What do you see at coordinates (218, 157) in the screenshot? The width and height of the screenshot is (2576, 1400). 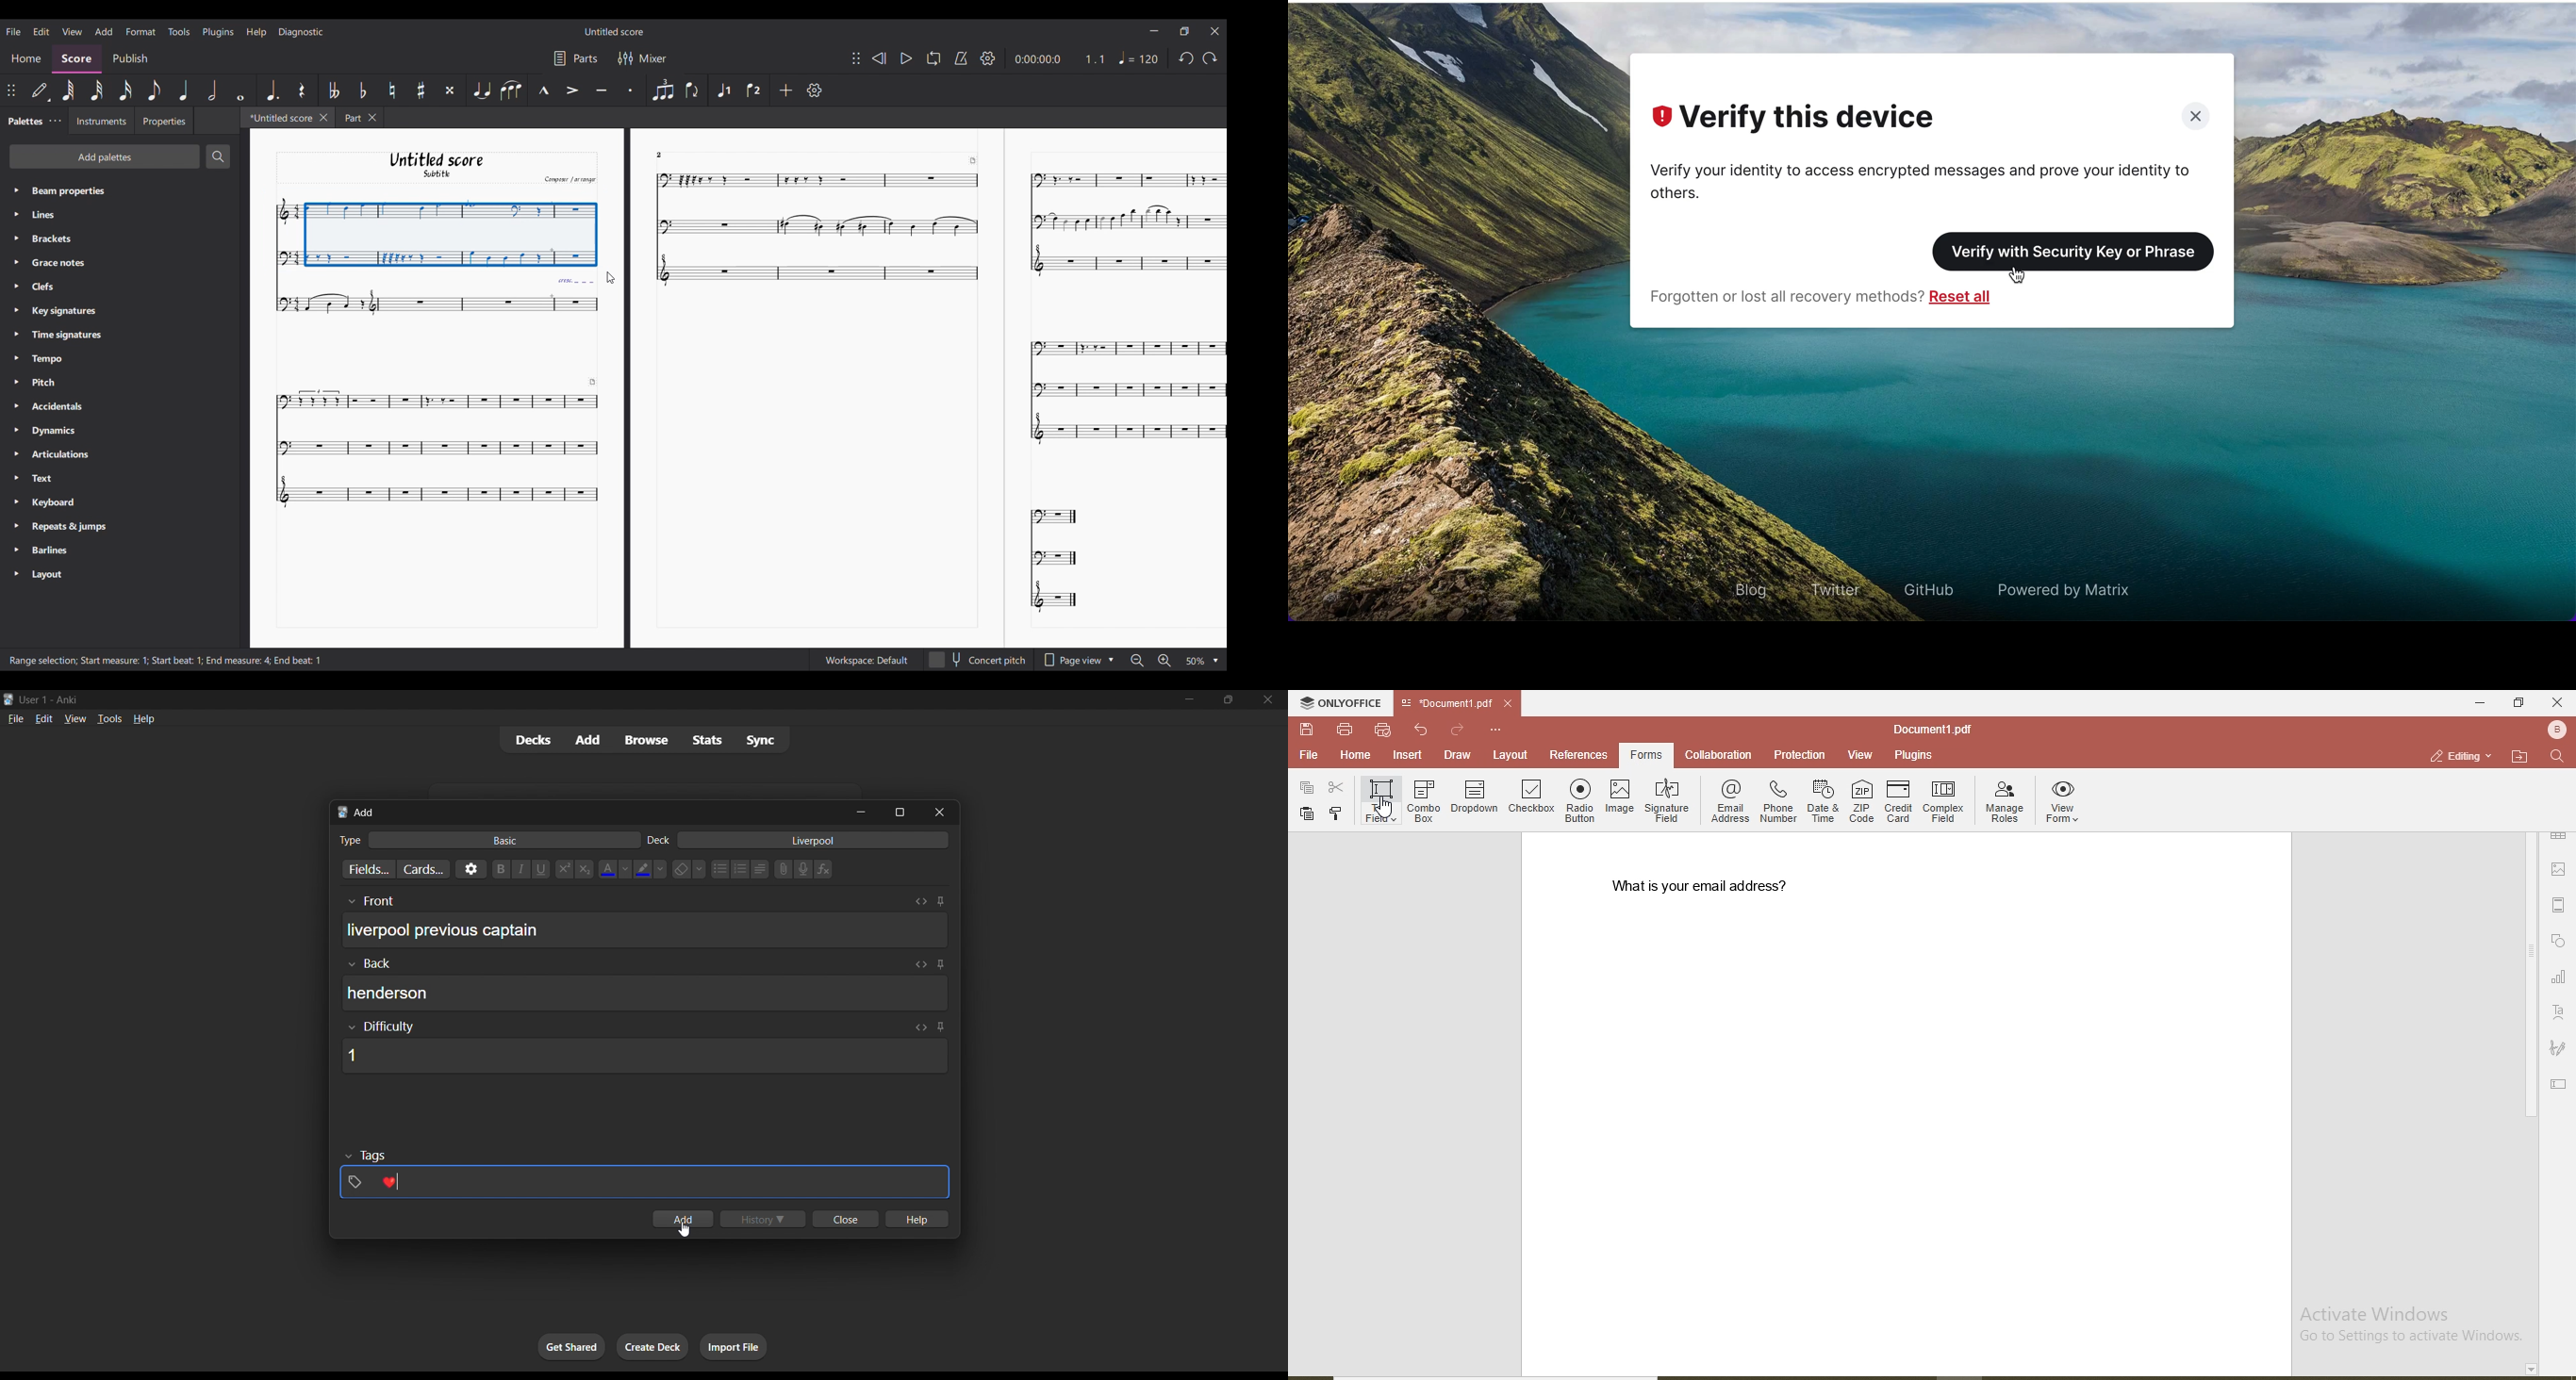 I see `Search` at bounding box center [218, 157].